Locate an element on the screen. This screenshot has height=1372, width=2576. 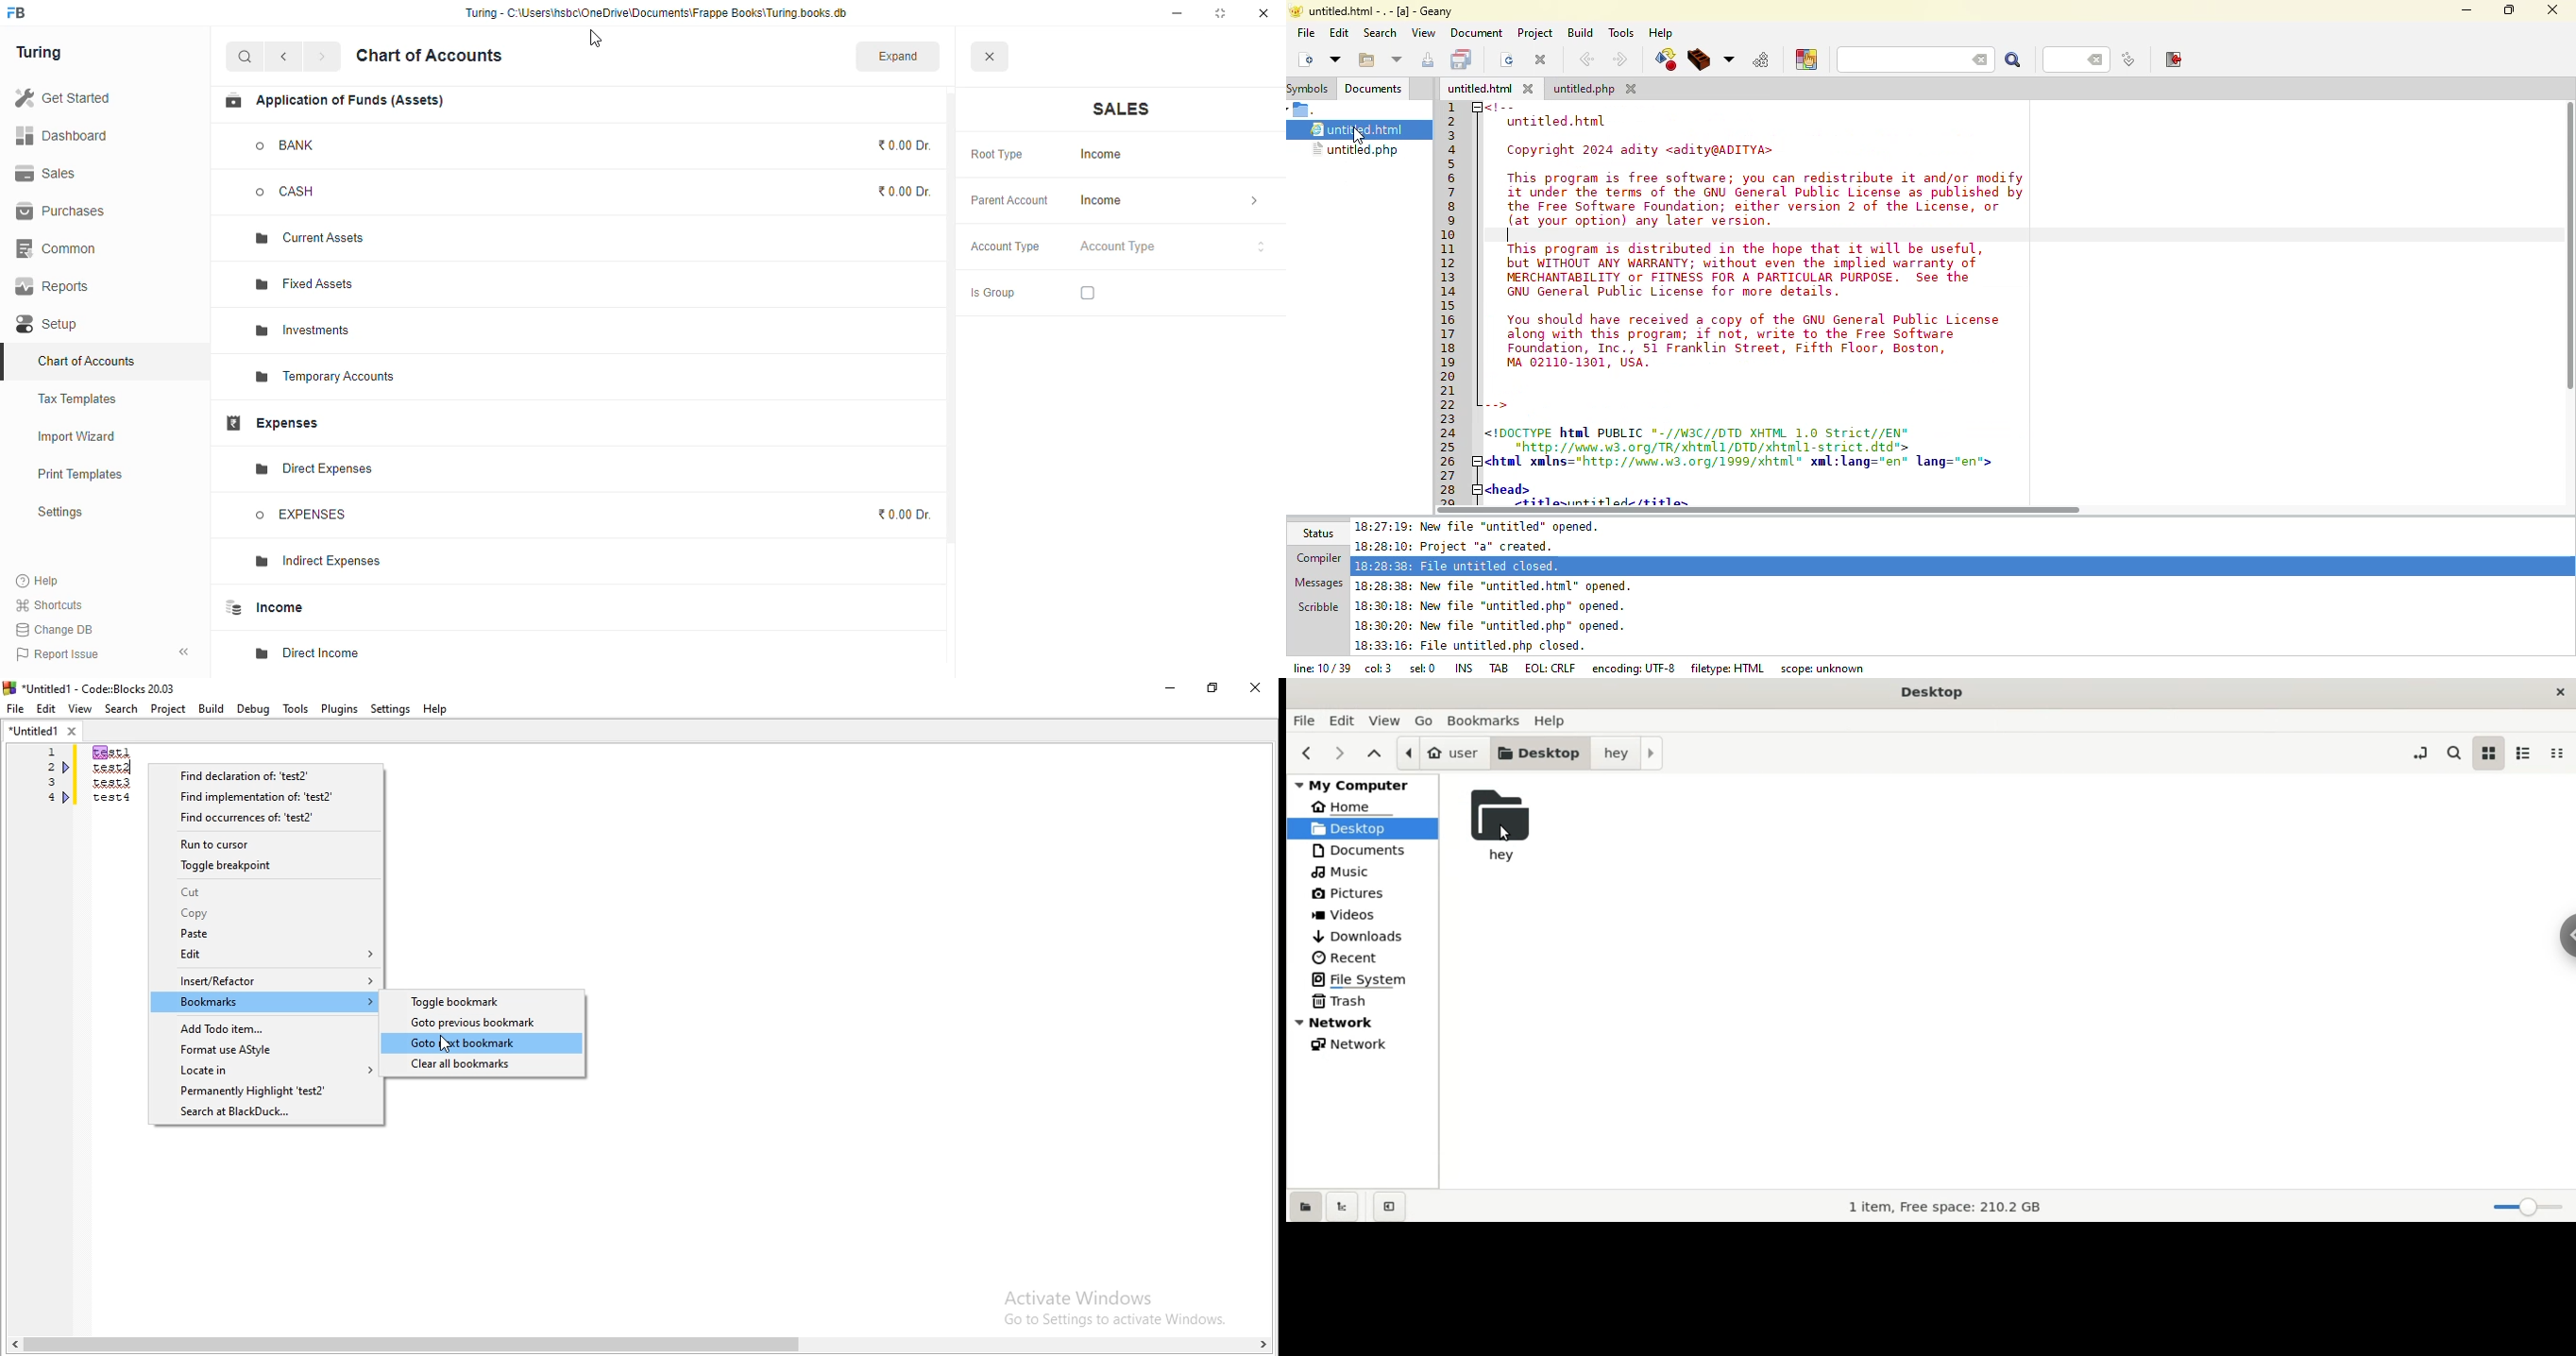
Debugger Point in 2  is located at coordinates (67, 767).